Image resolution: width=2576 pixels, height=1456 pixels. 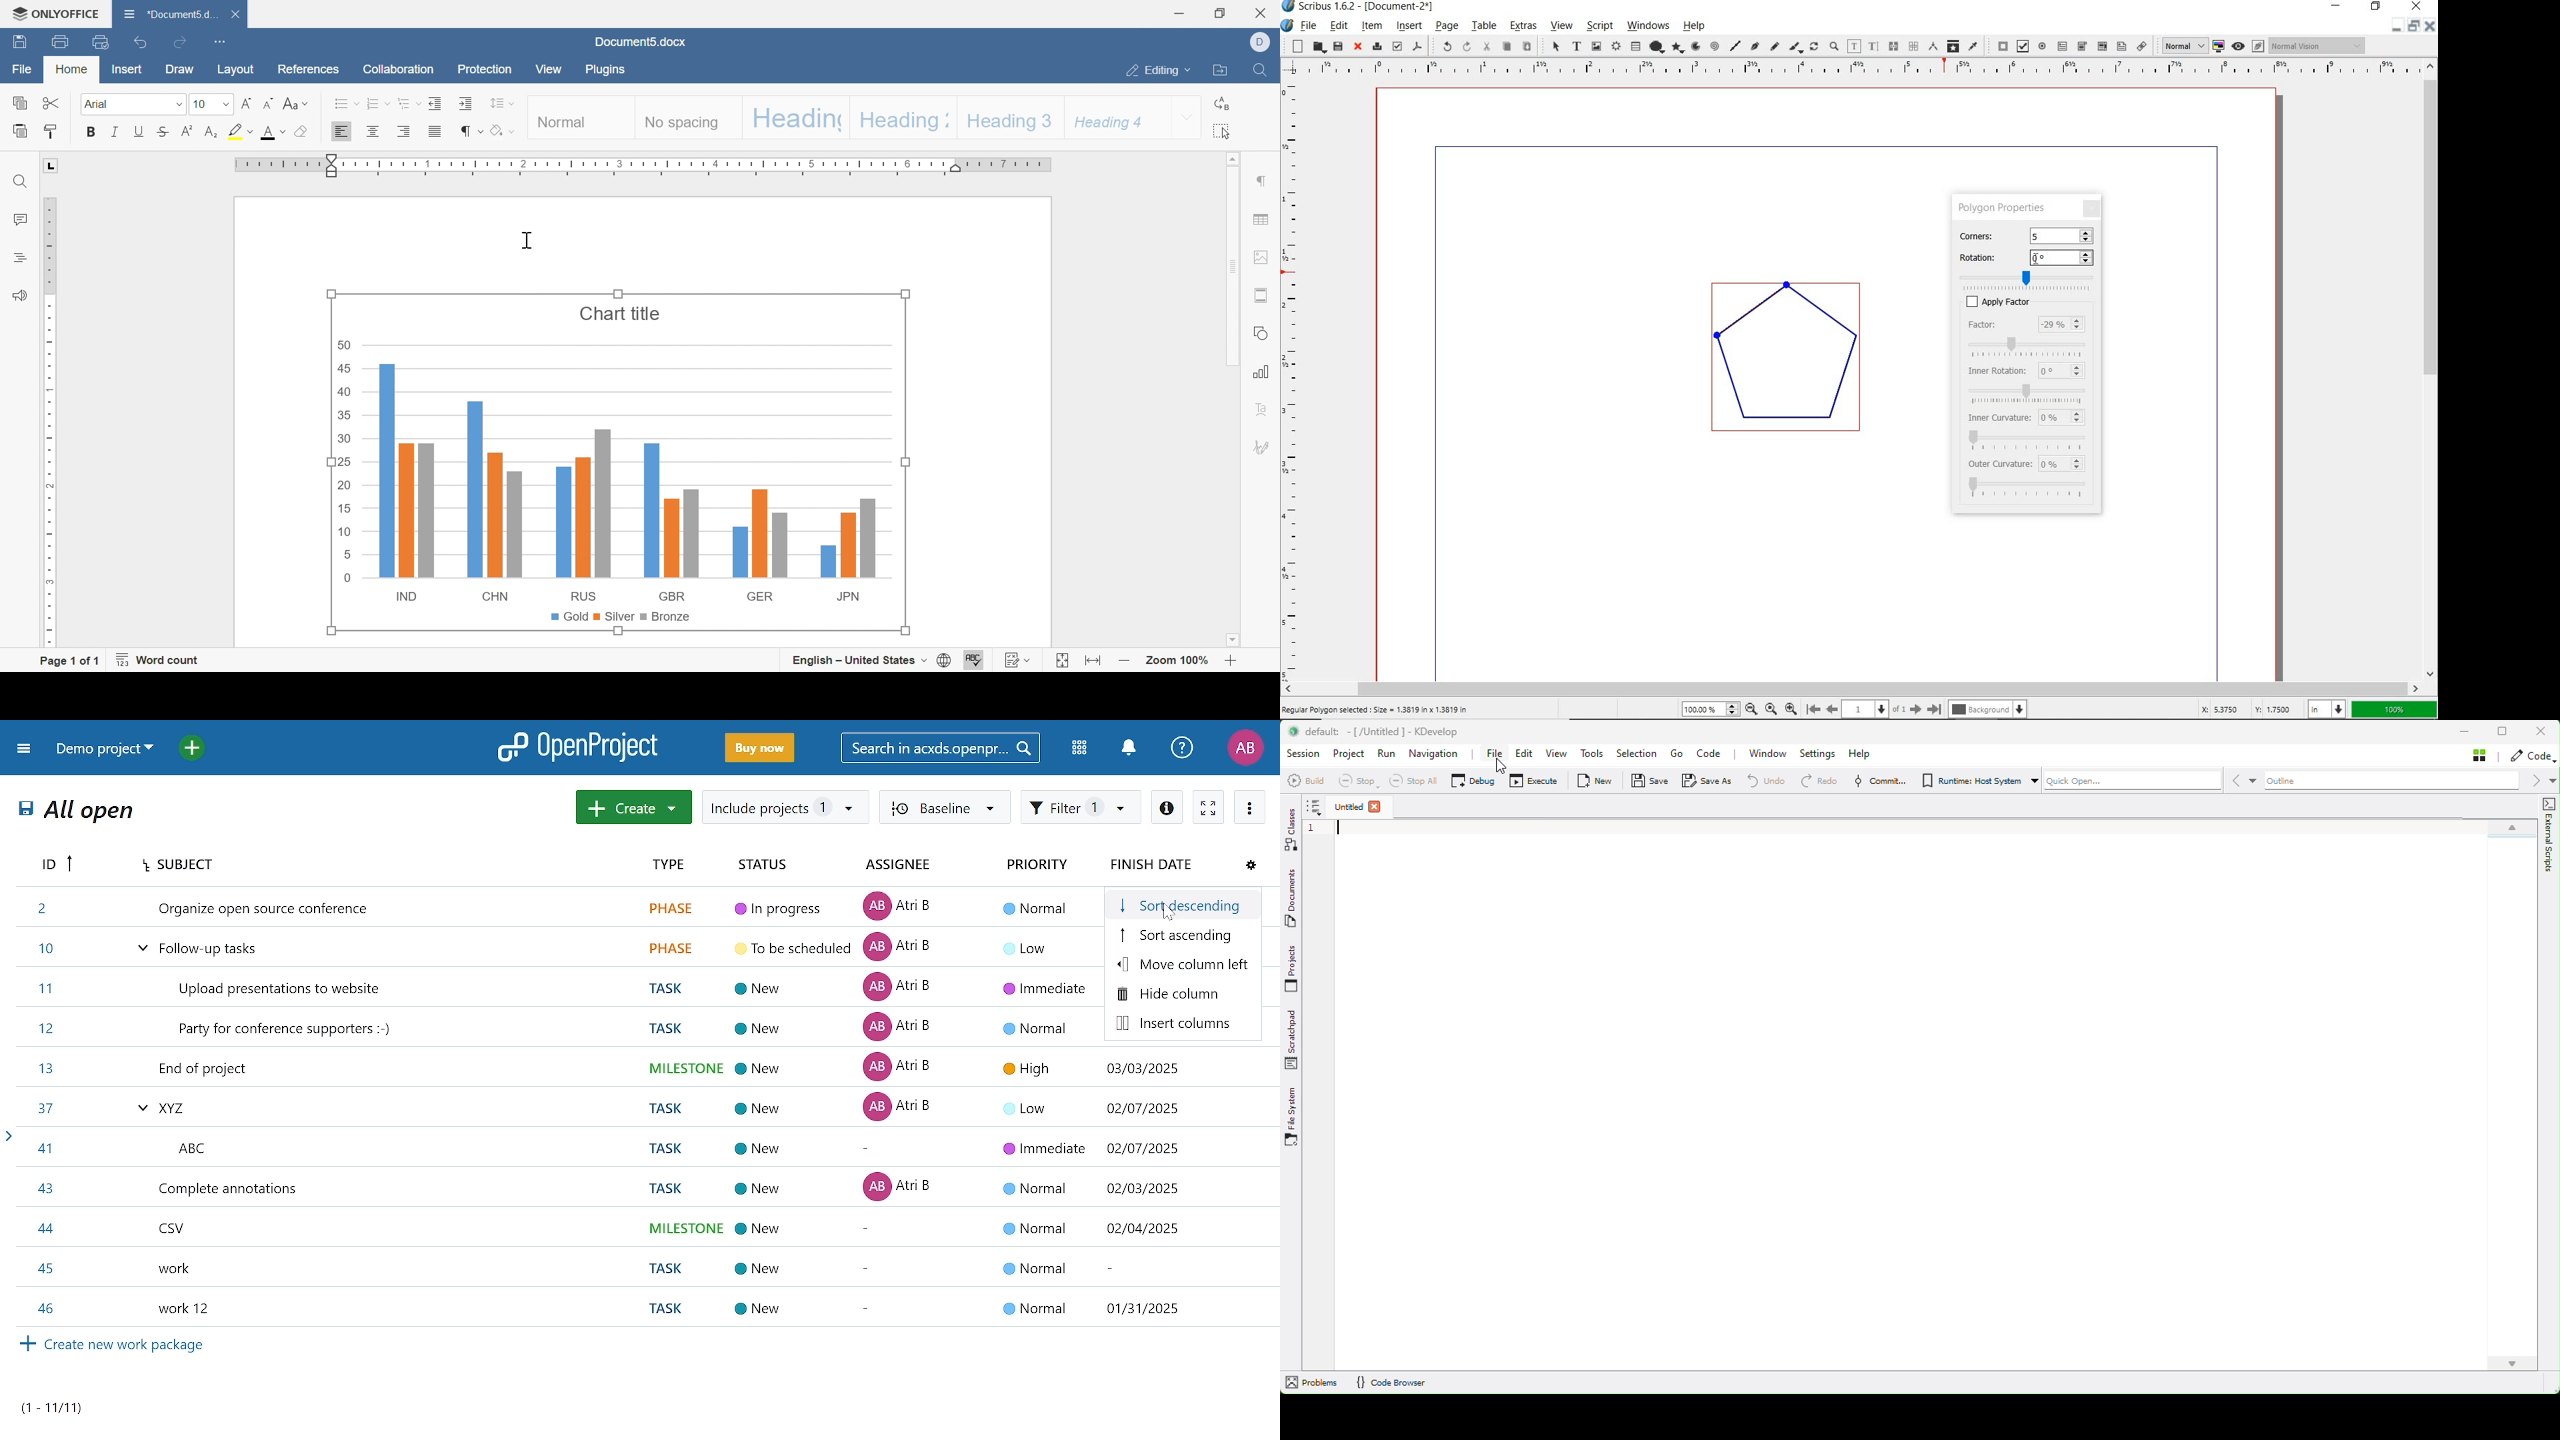 What do you see at coordinates (20, 42) in the screenshot?
I see `save` at bounding box center [20, 42].